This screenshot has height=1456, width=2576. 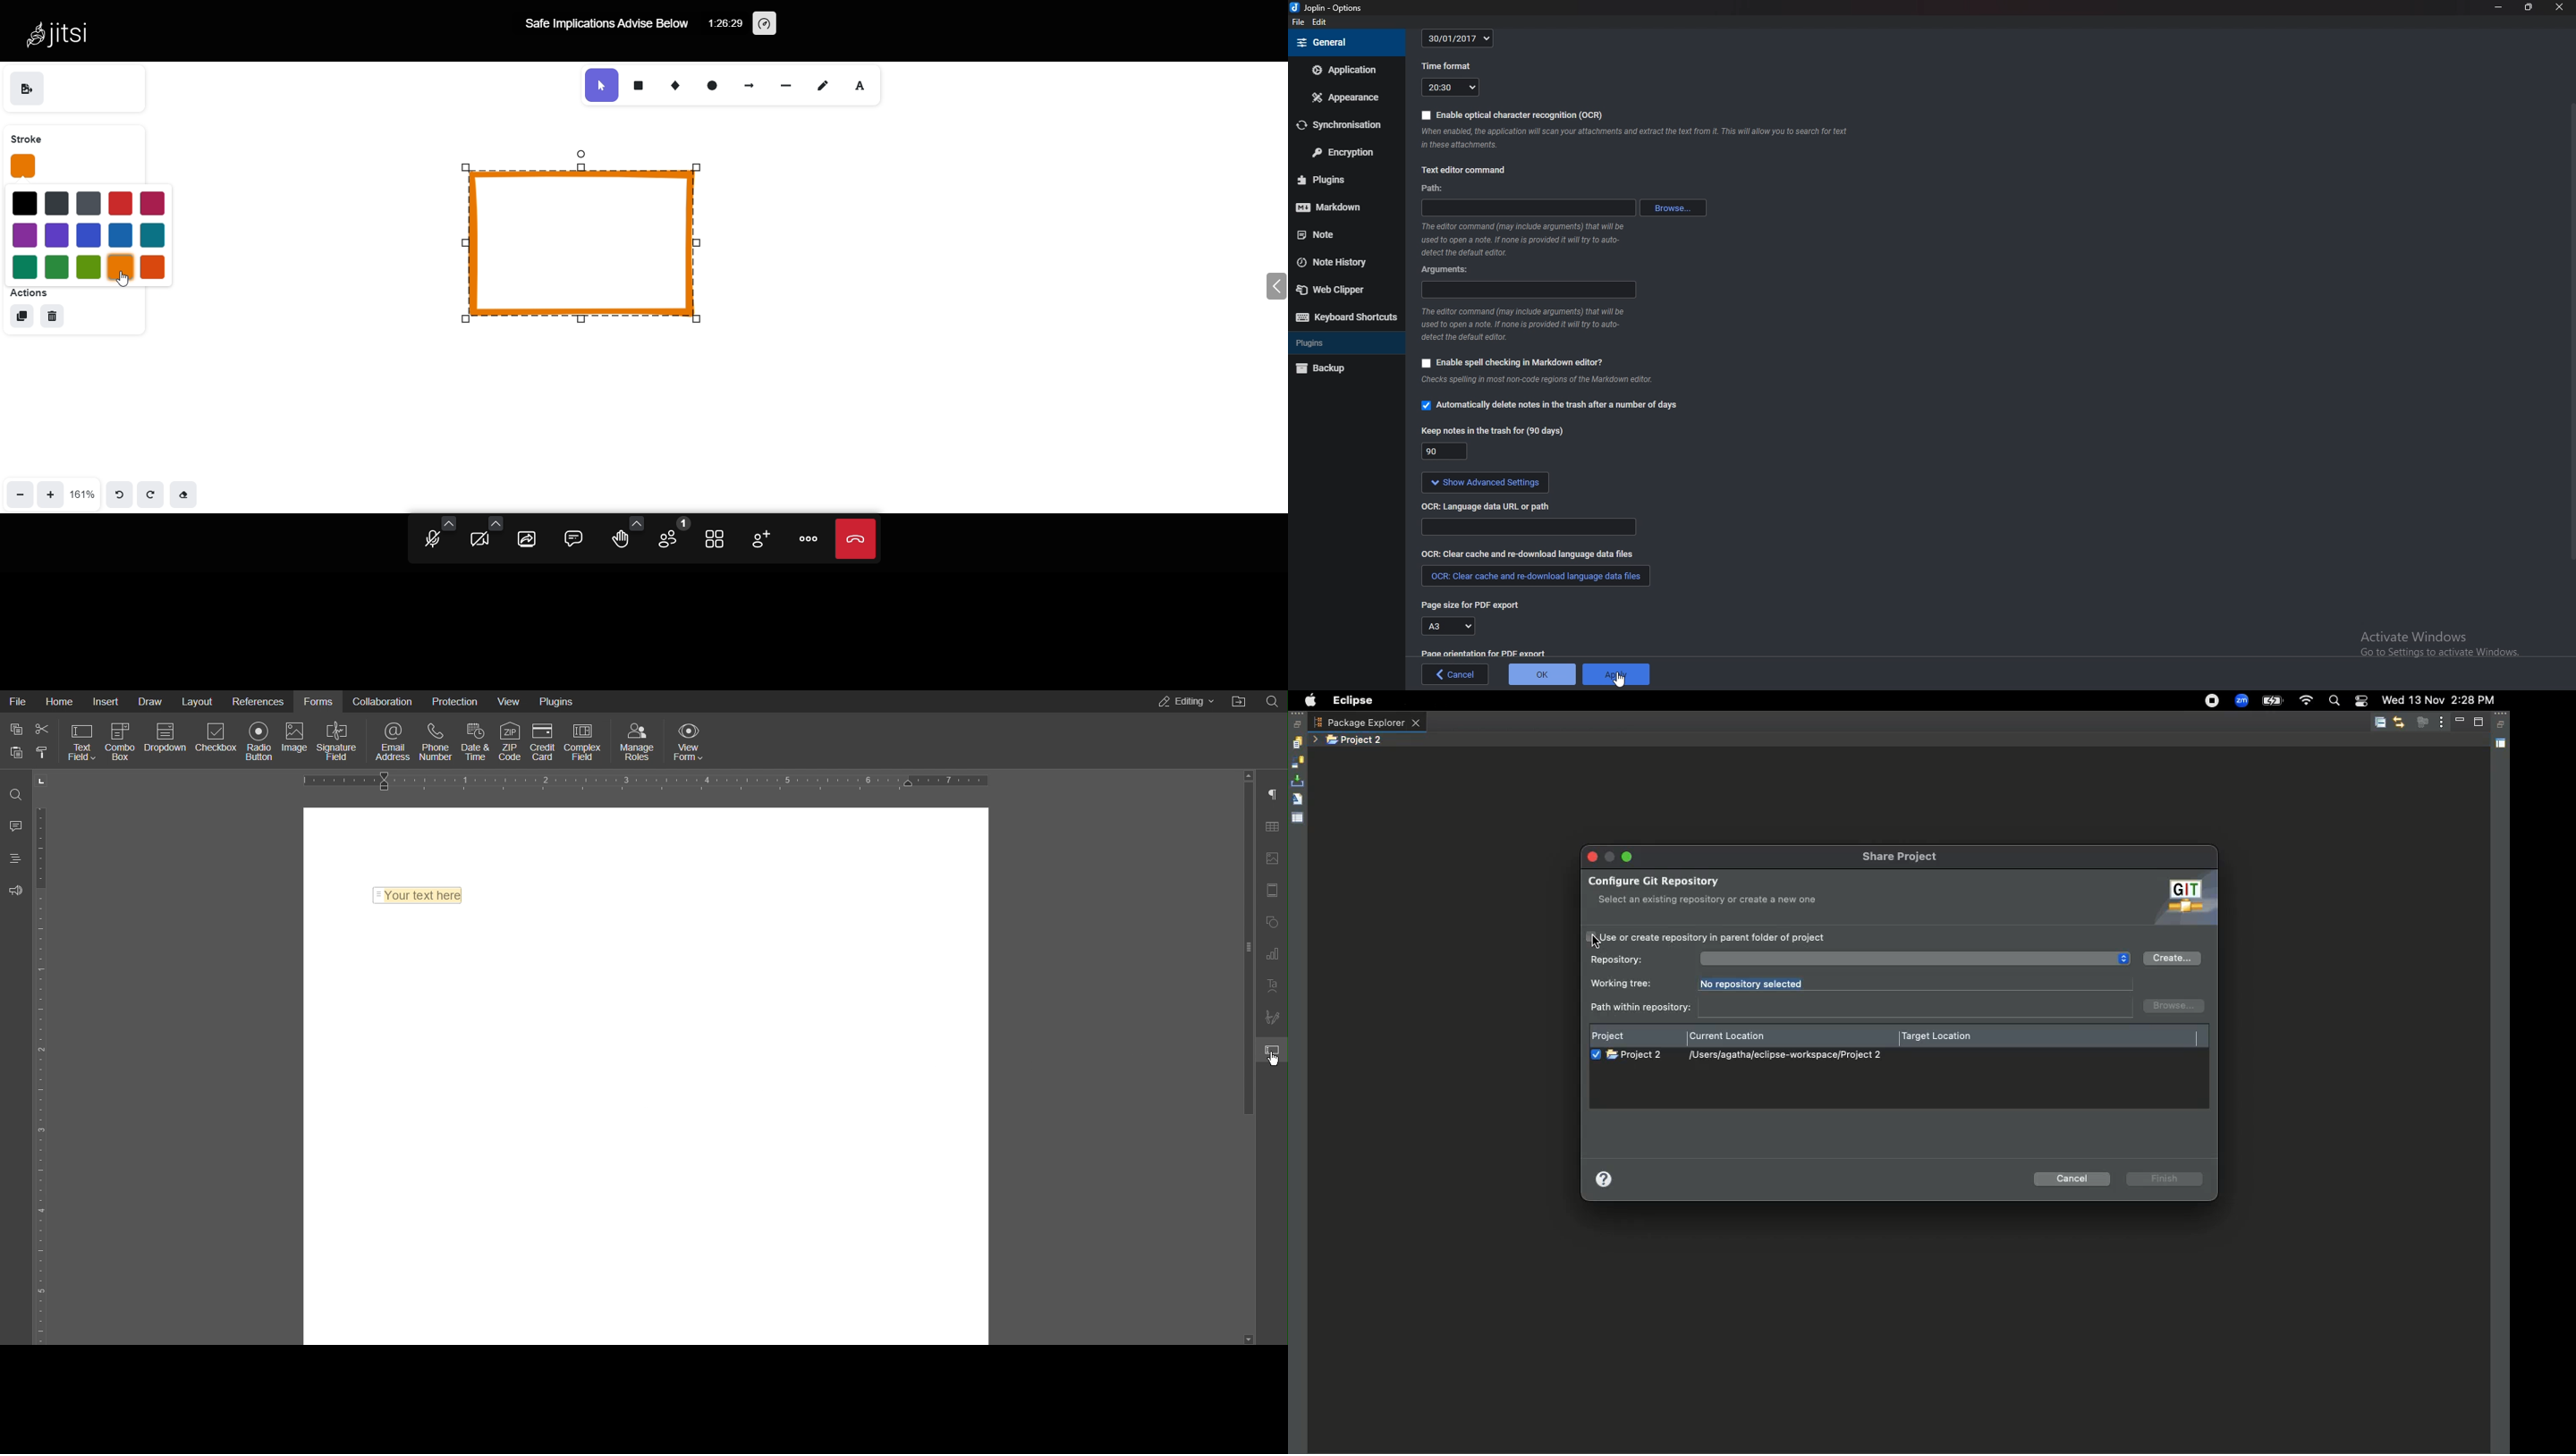 What do you see at coordinates (25, 88) in the screenshot?
I see `save as image` at bounding box center [25, 88].